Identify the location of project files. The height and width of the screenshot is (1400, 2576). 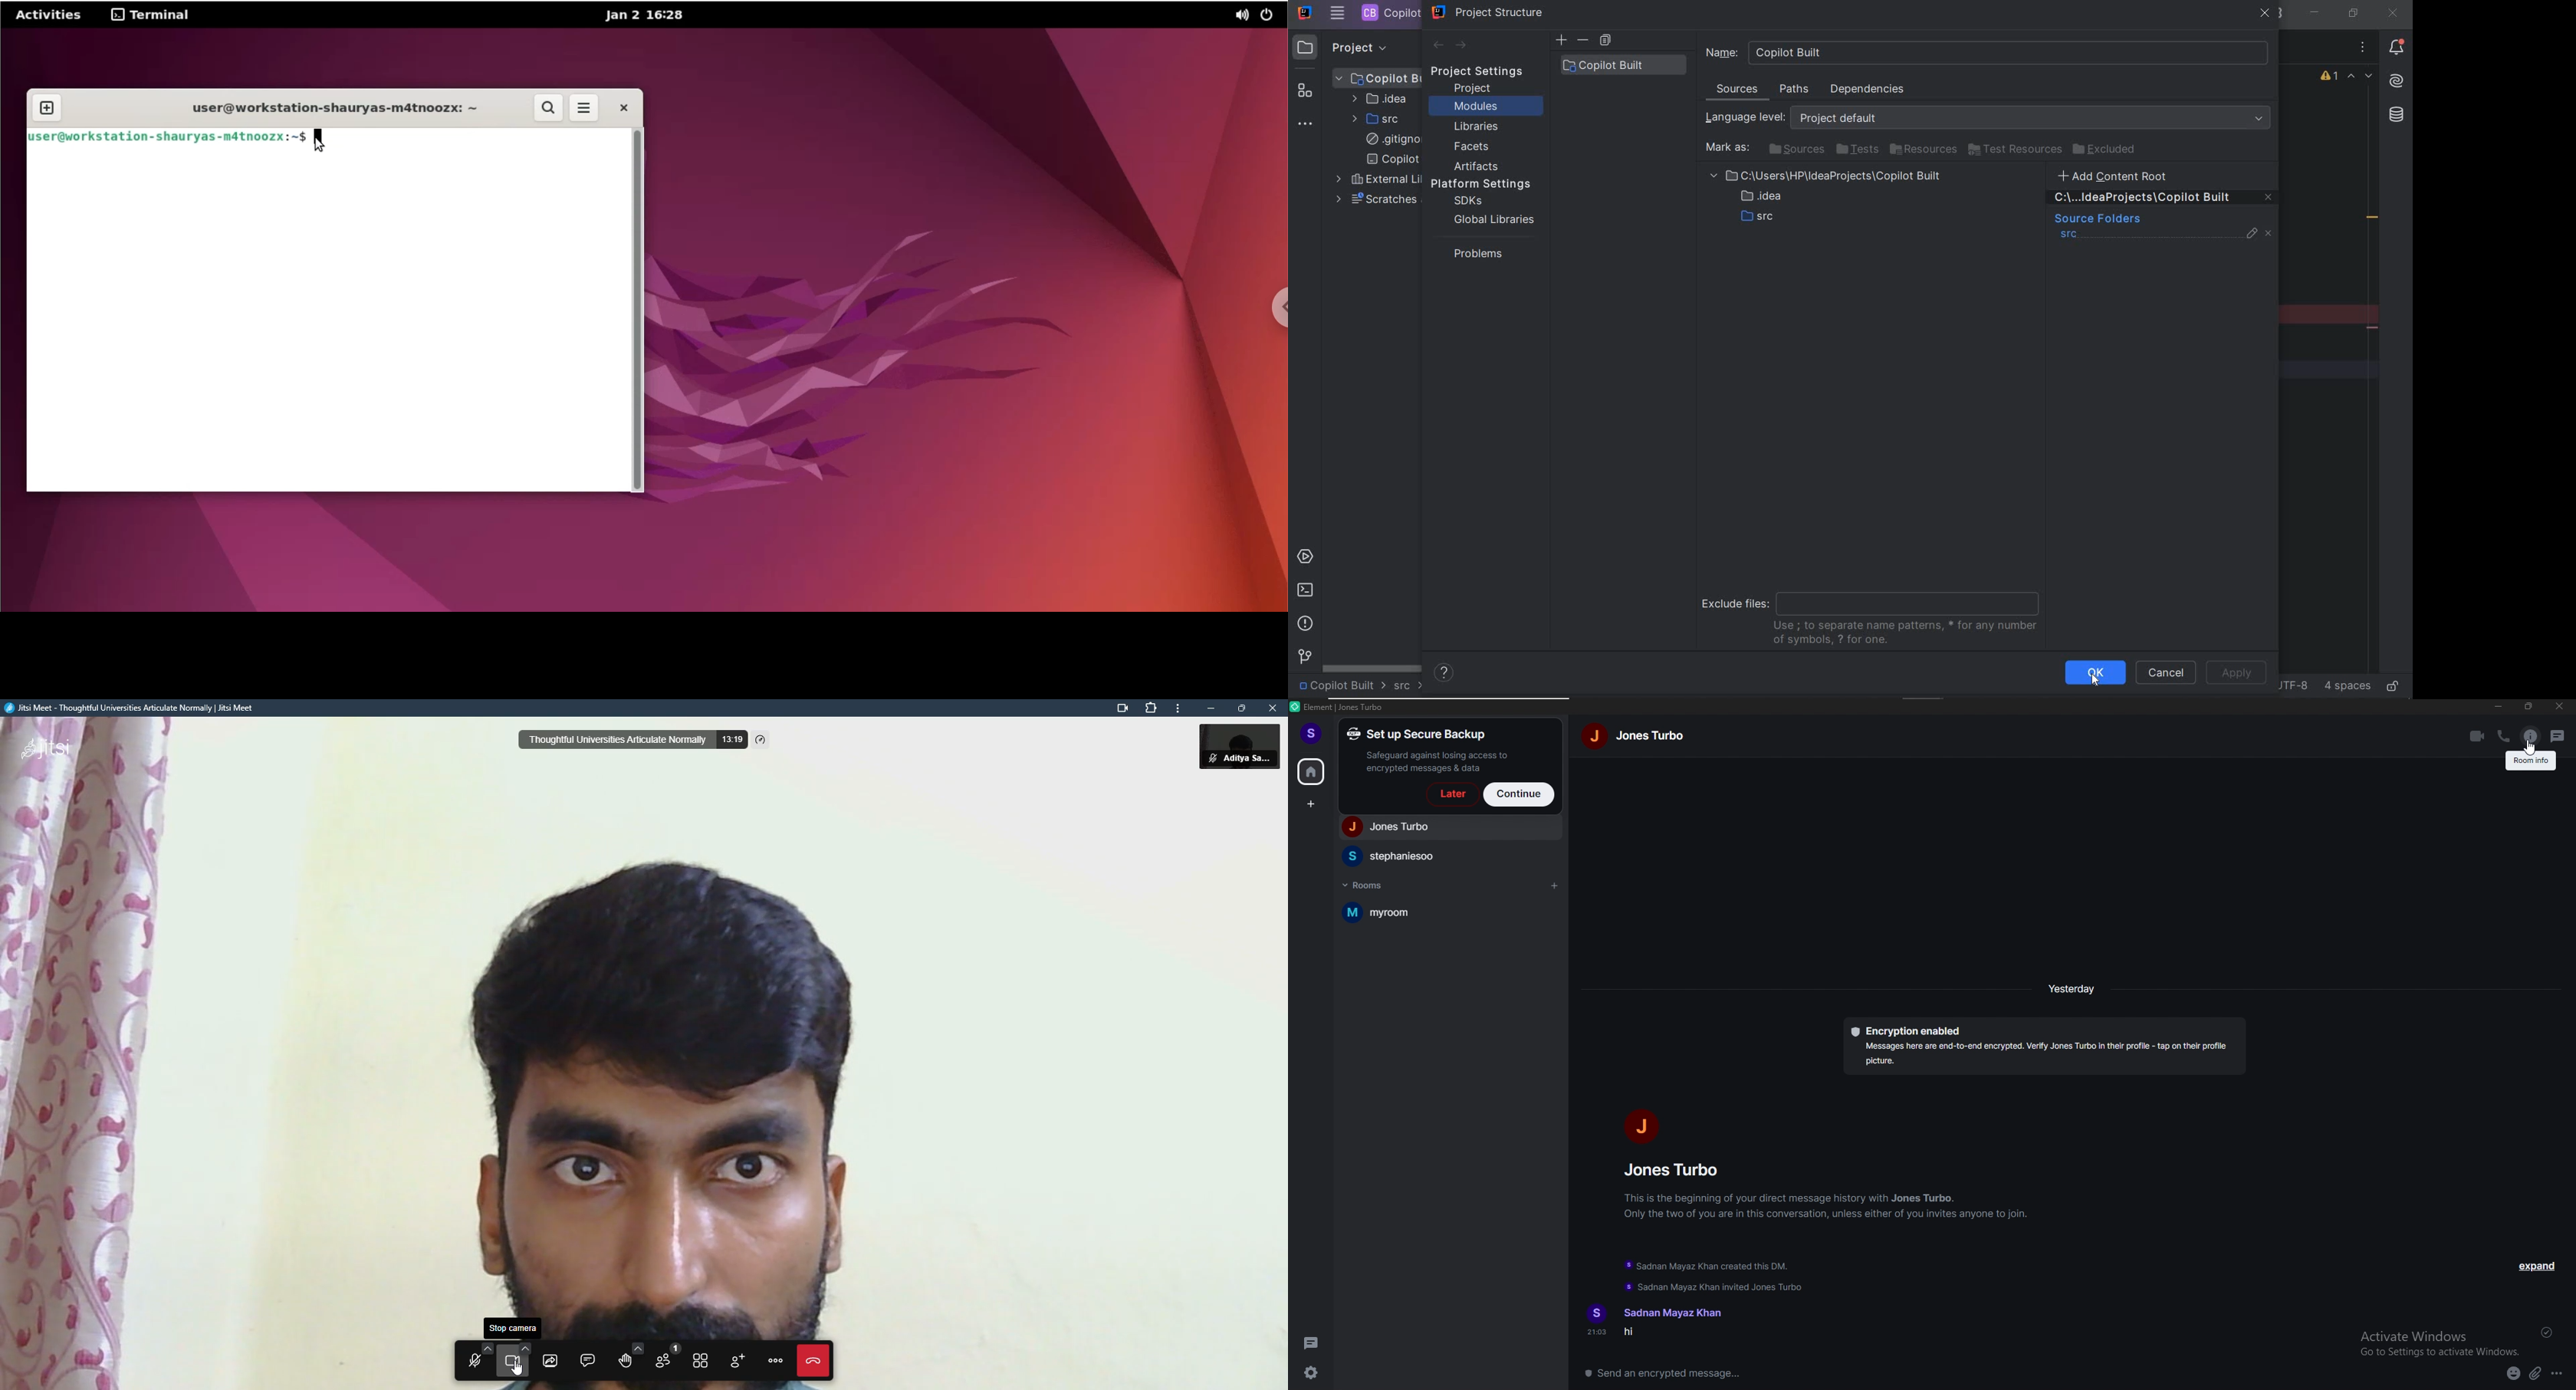
(1829, 199).